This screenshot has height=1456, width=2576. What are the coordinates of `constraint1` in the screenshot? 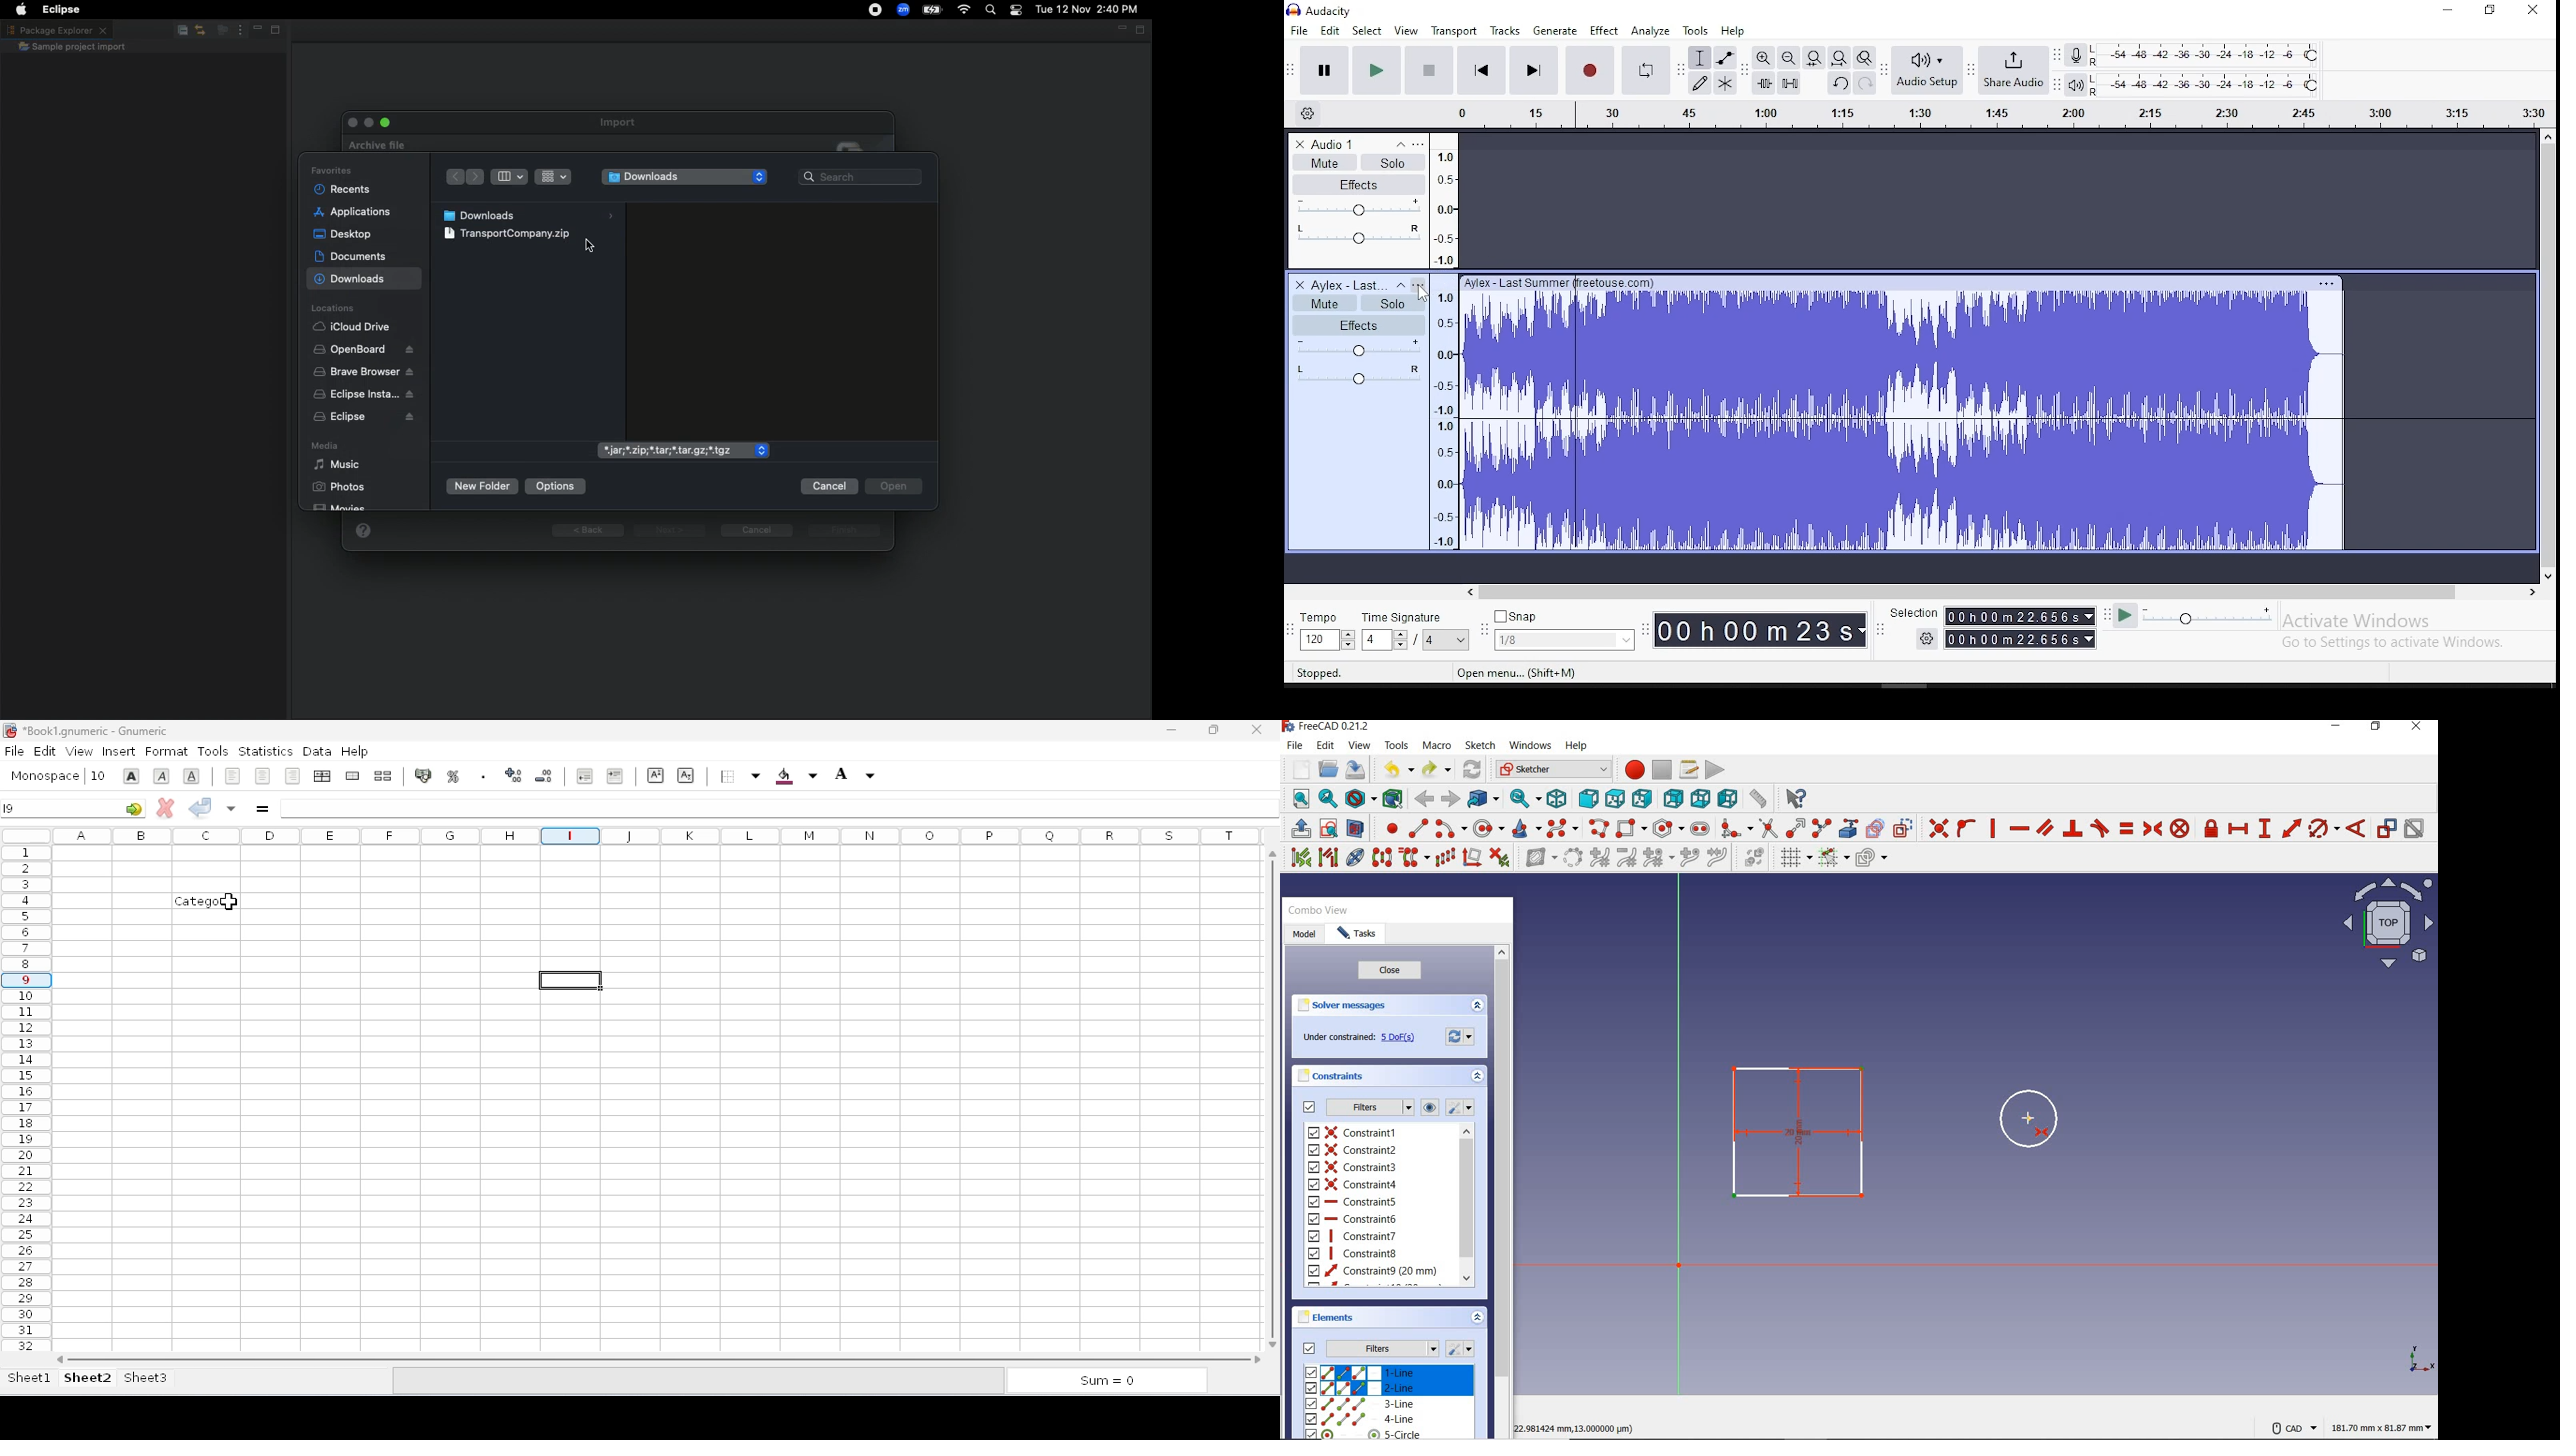 It's located at (1355, 1132).